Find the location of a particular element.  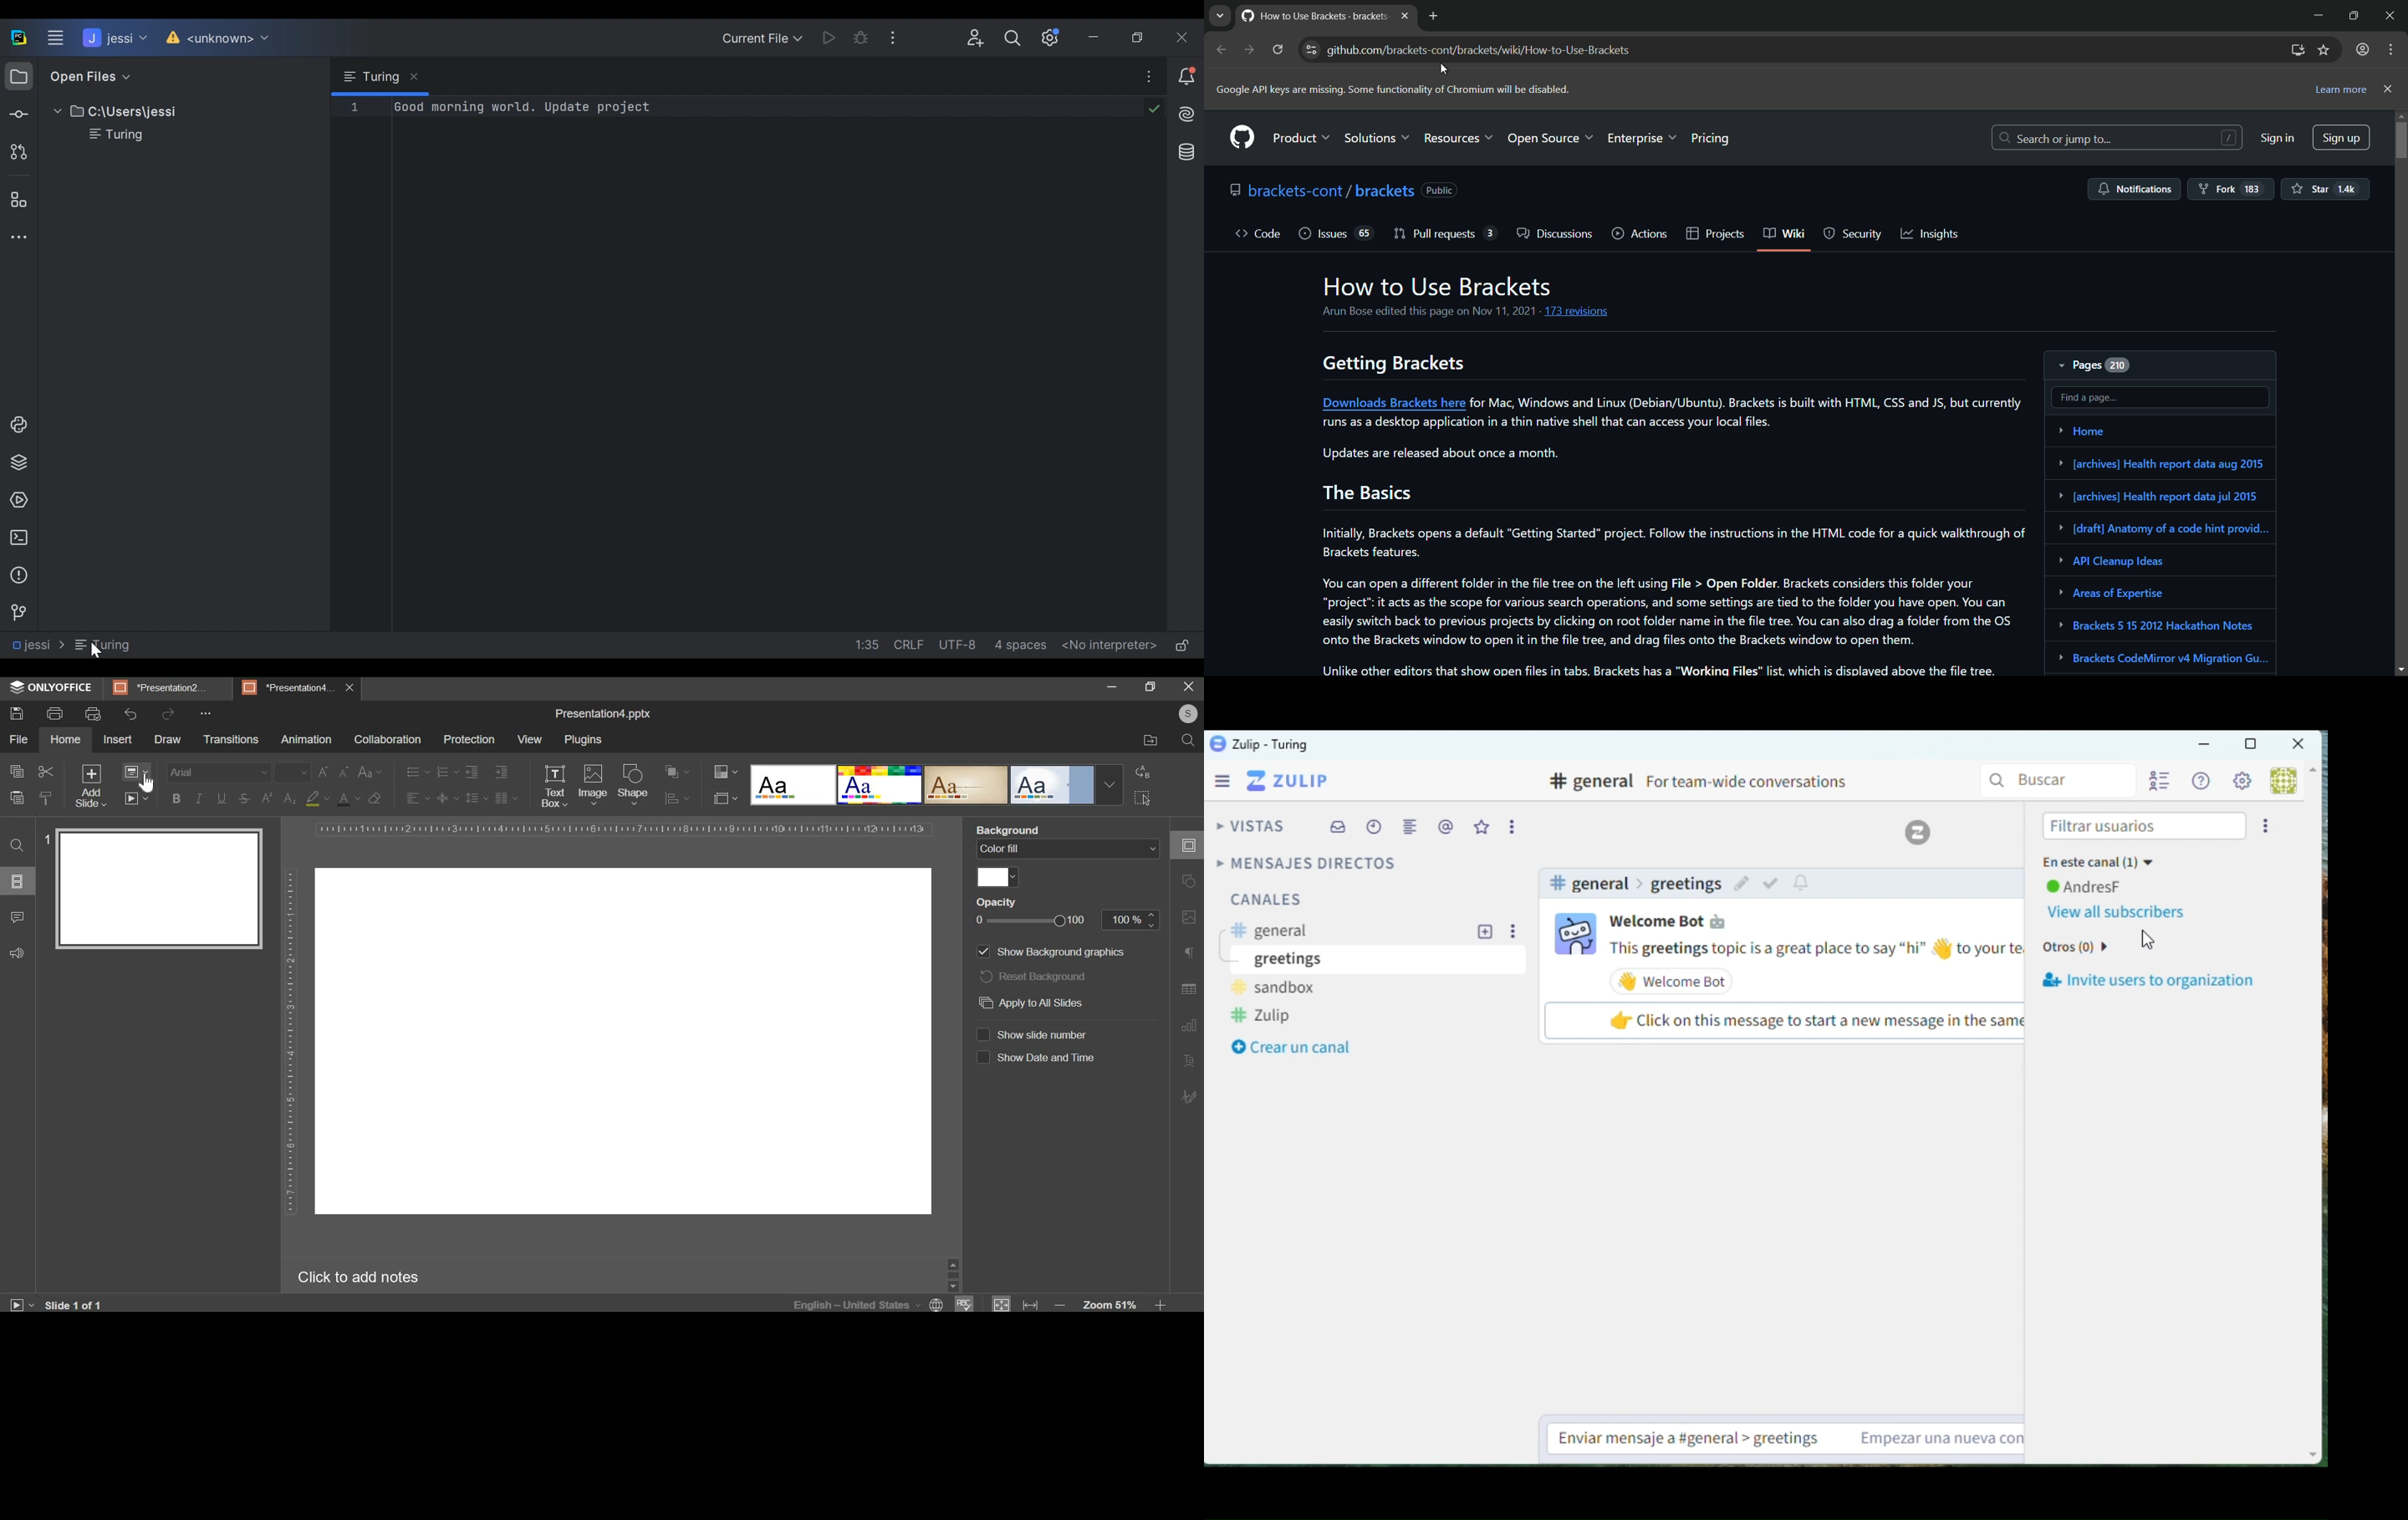

Current File is located at coordinates (763, 38).